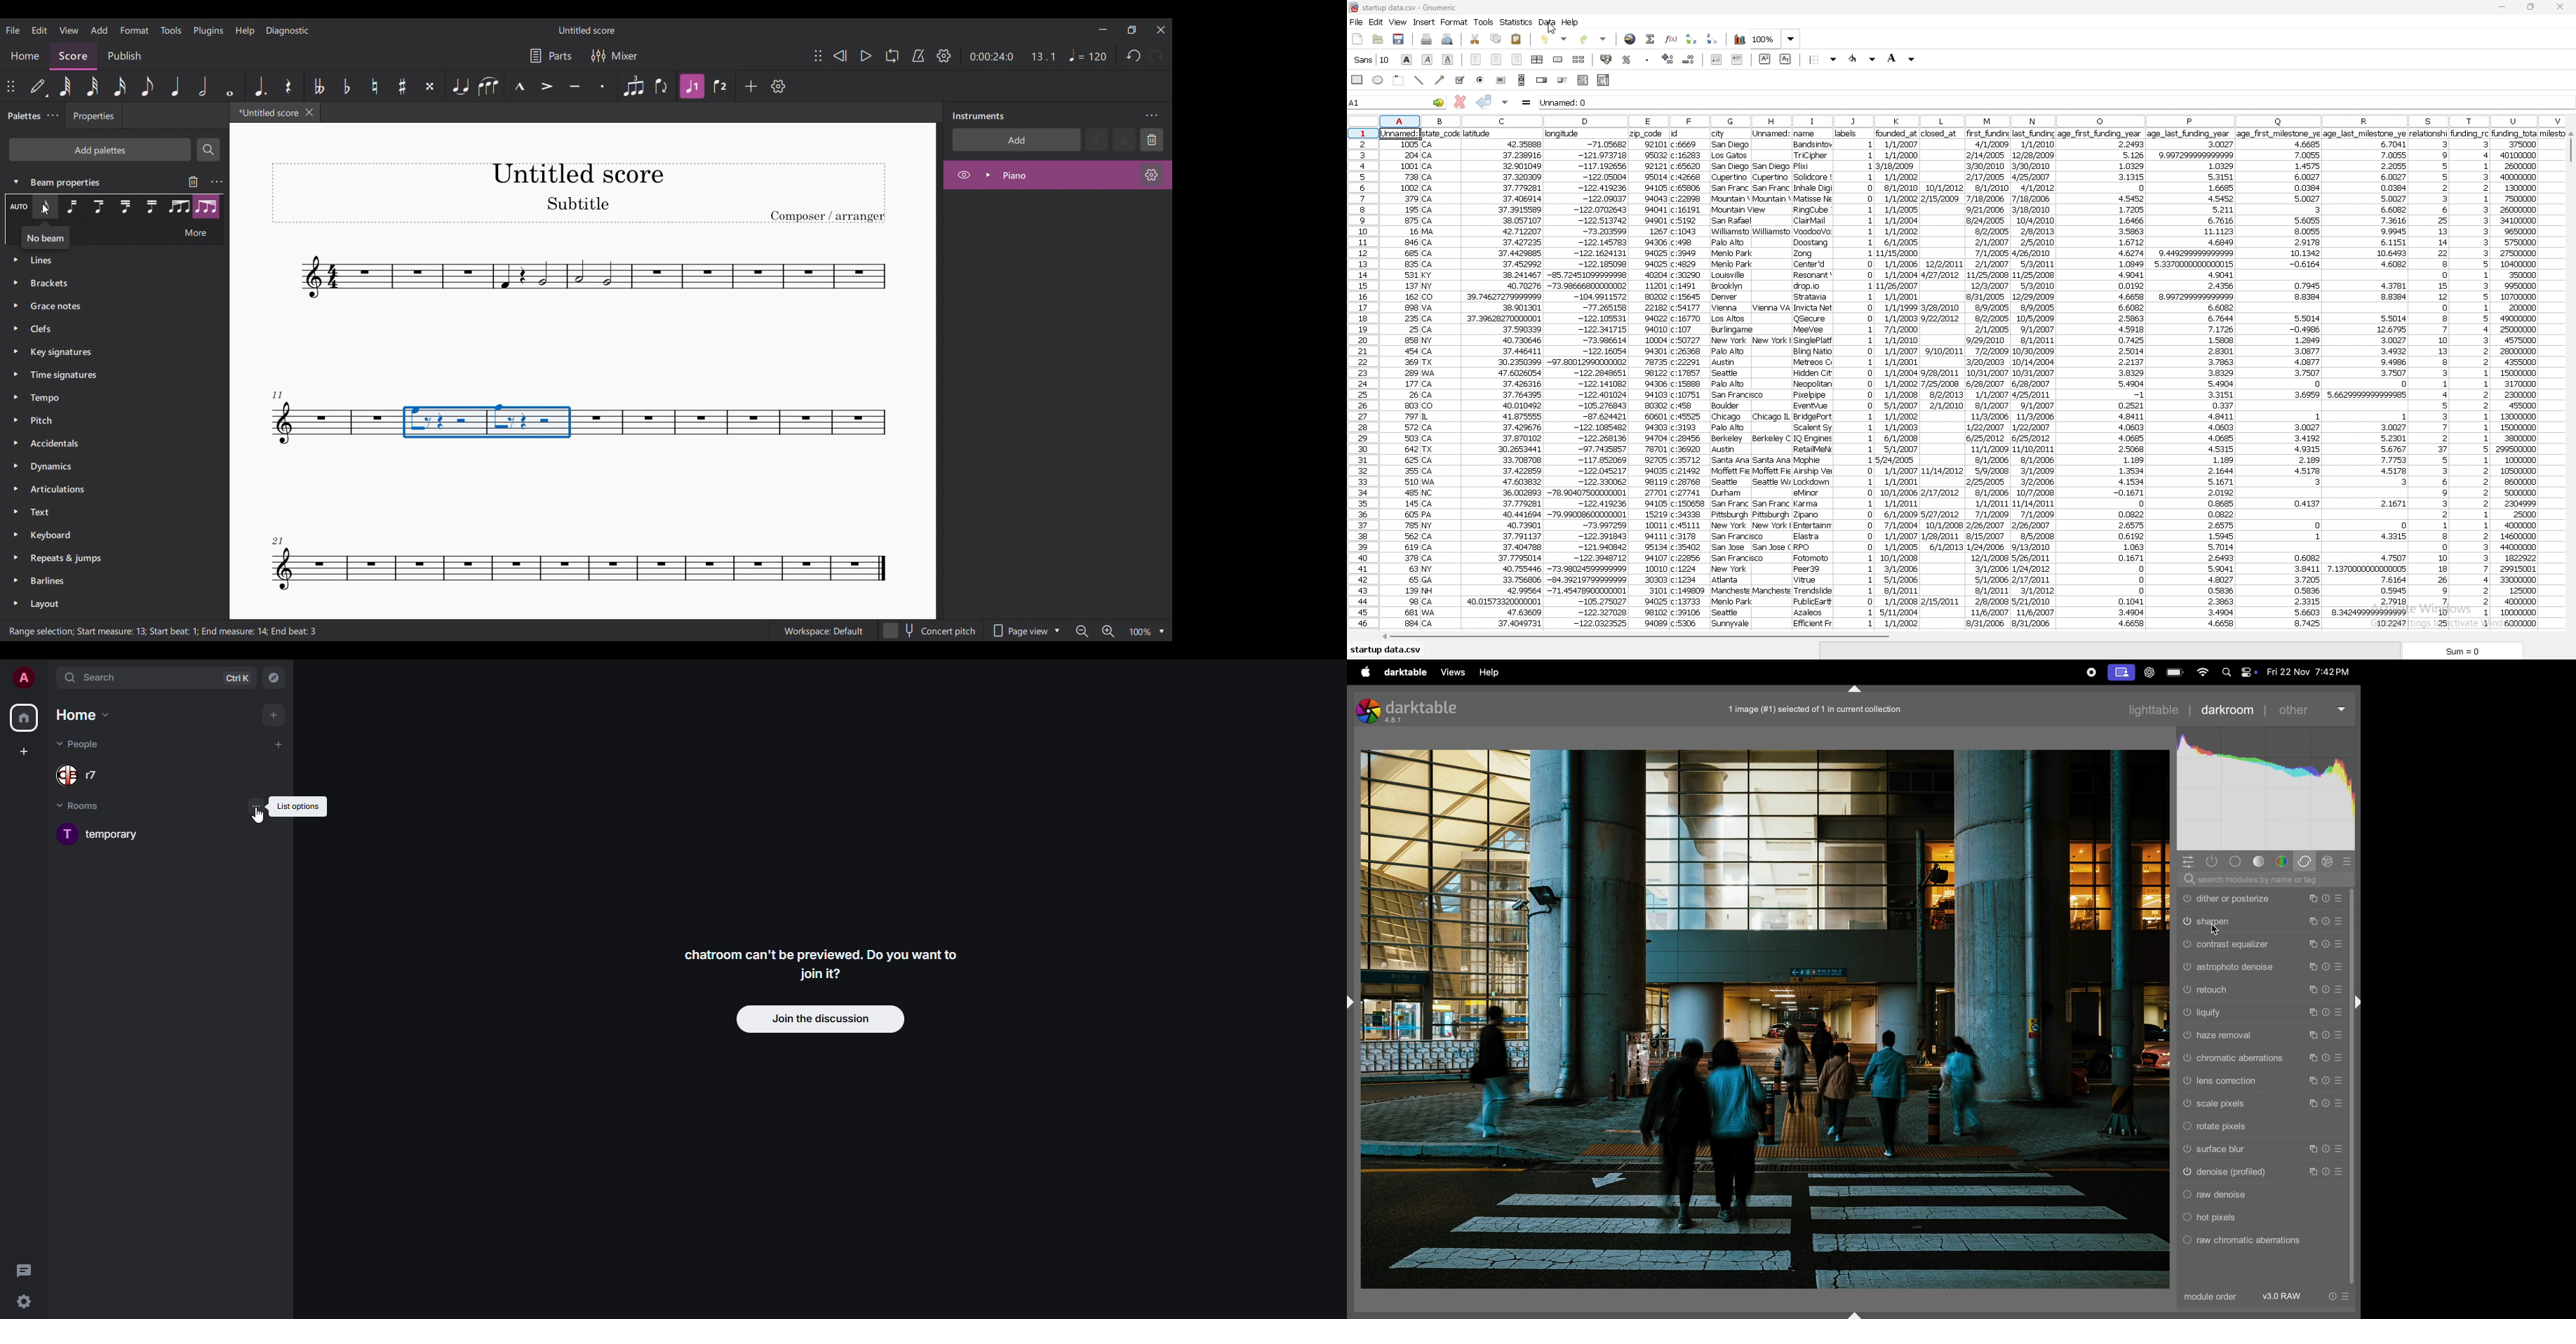  Describe the element at coordinates (1496, 39) in the screenshot. I see `copy` at that location.